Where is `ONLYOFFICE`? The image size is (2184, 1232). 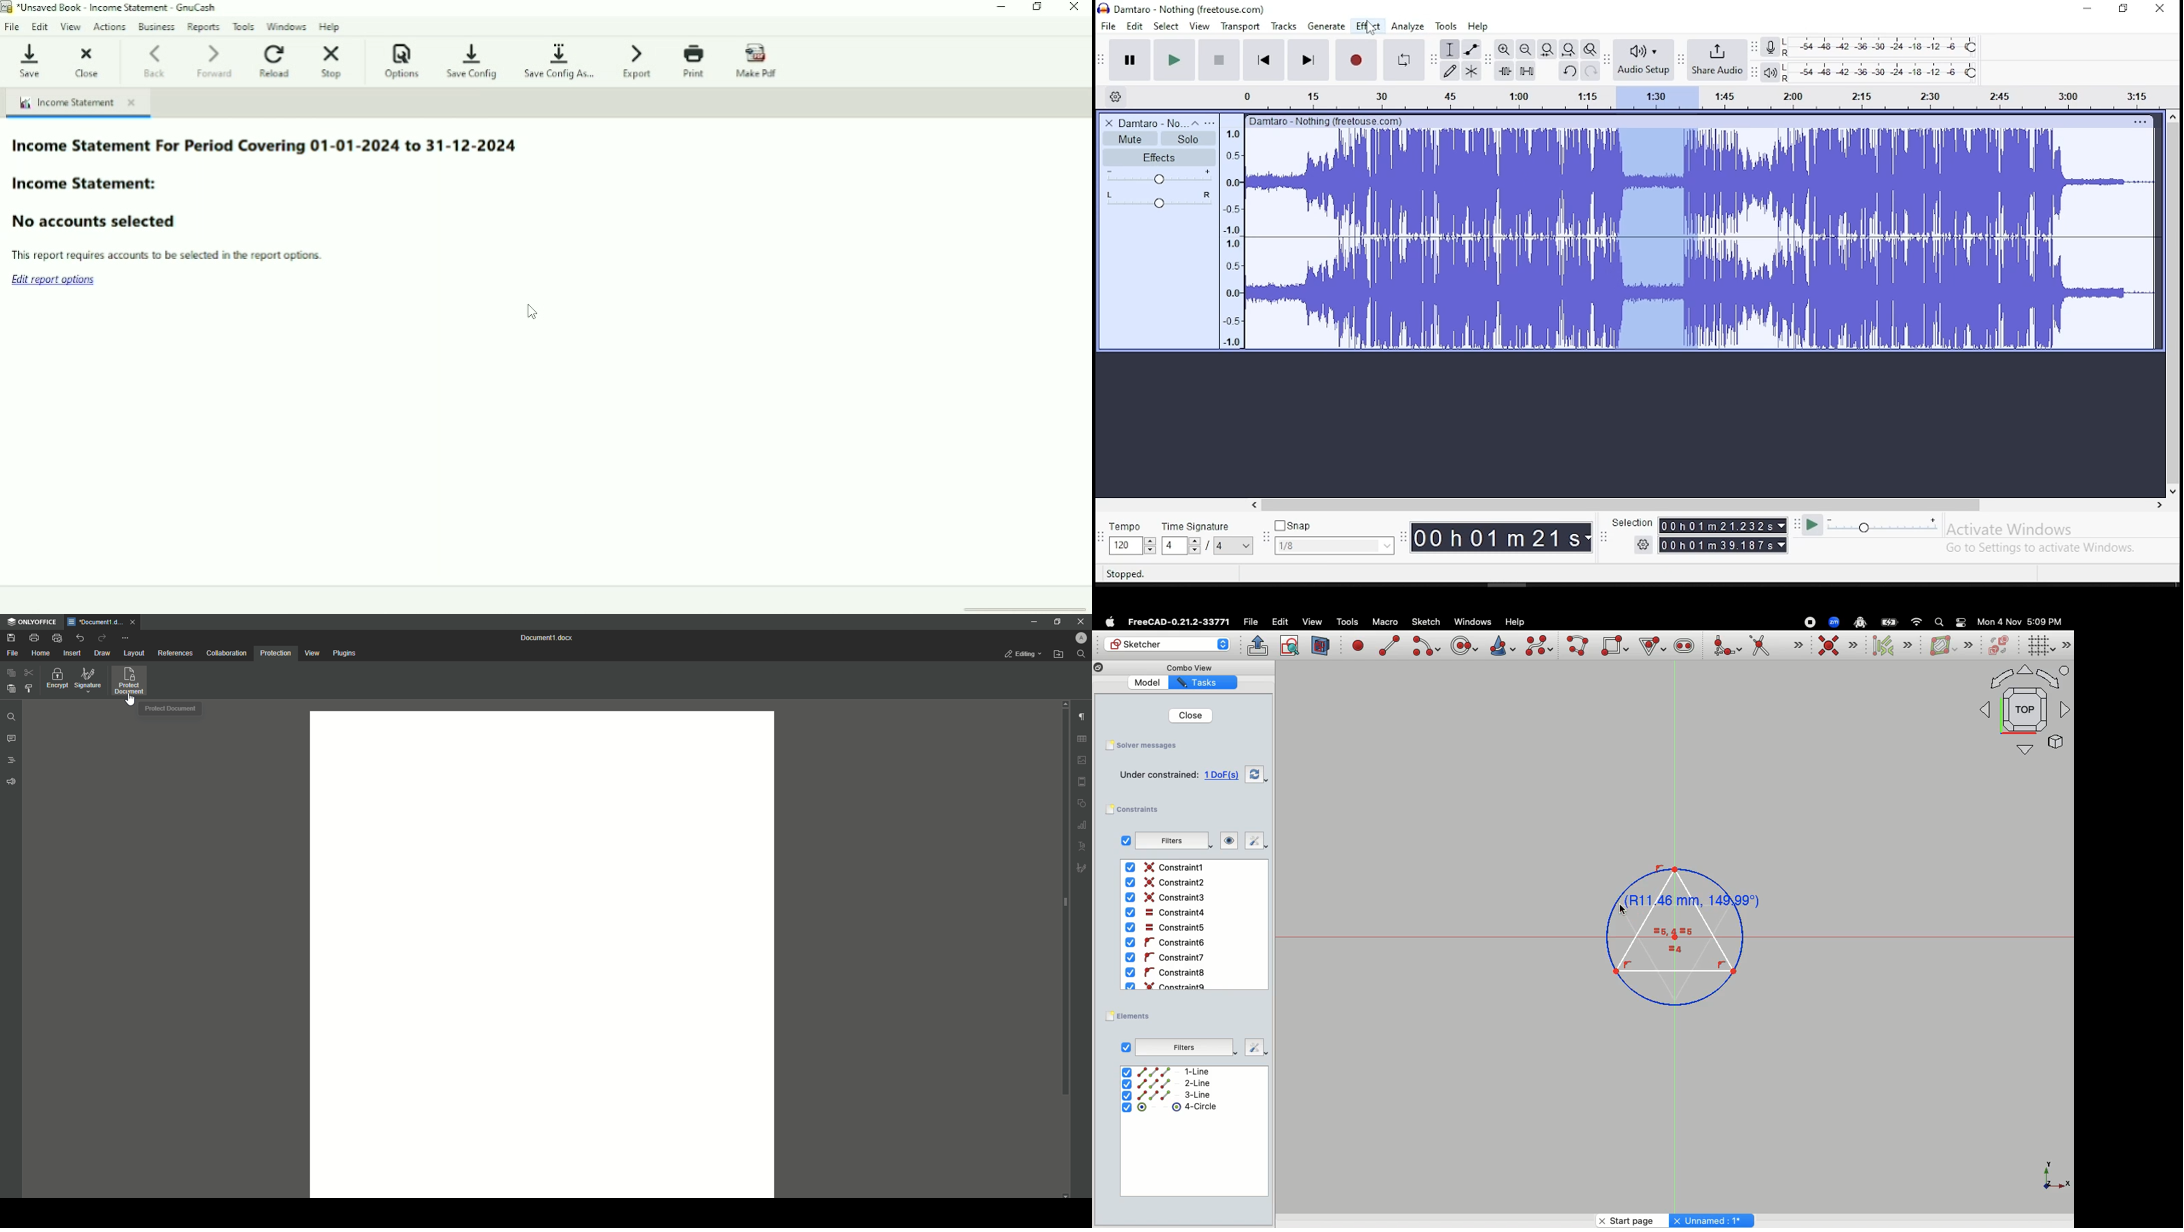 ONLYOFFICE is located at coordinates (32, 621).